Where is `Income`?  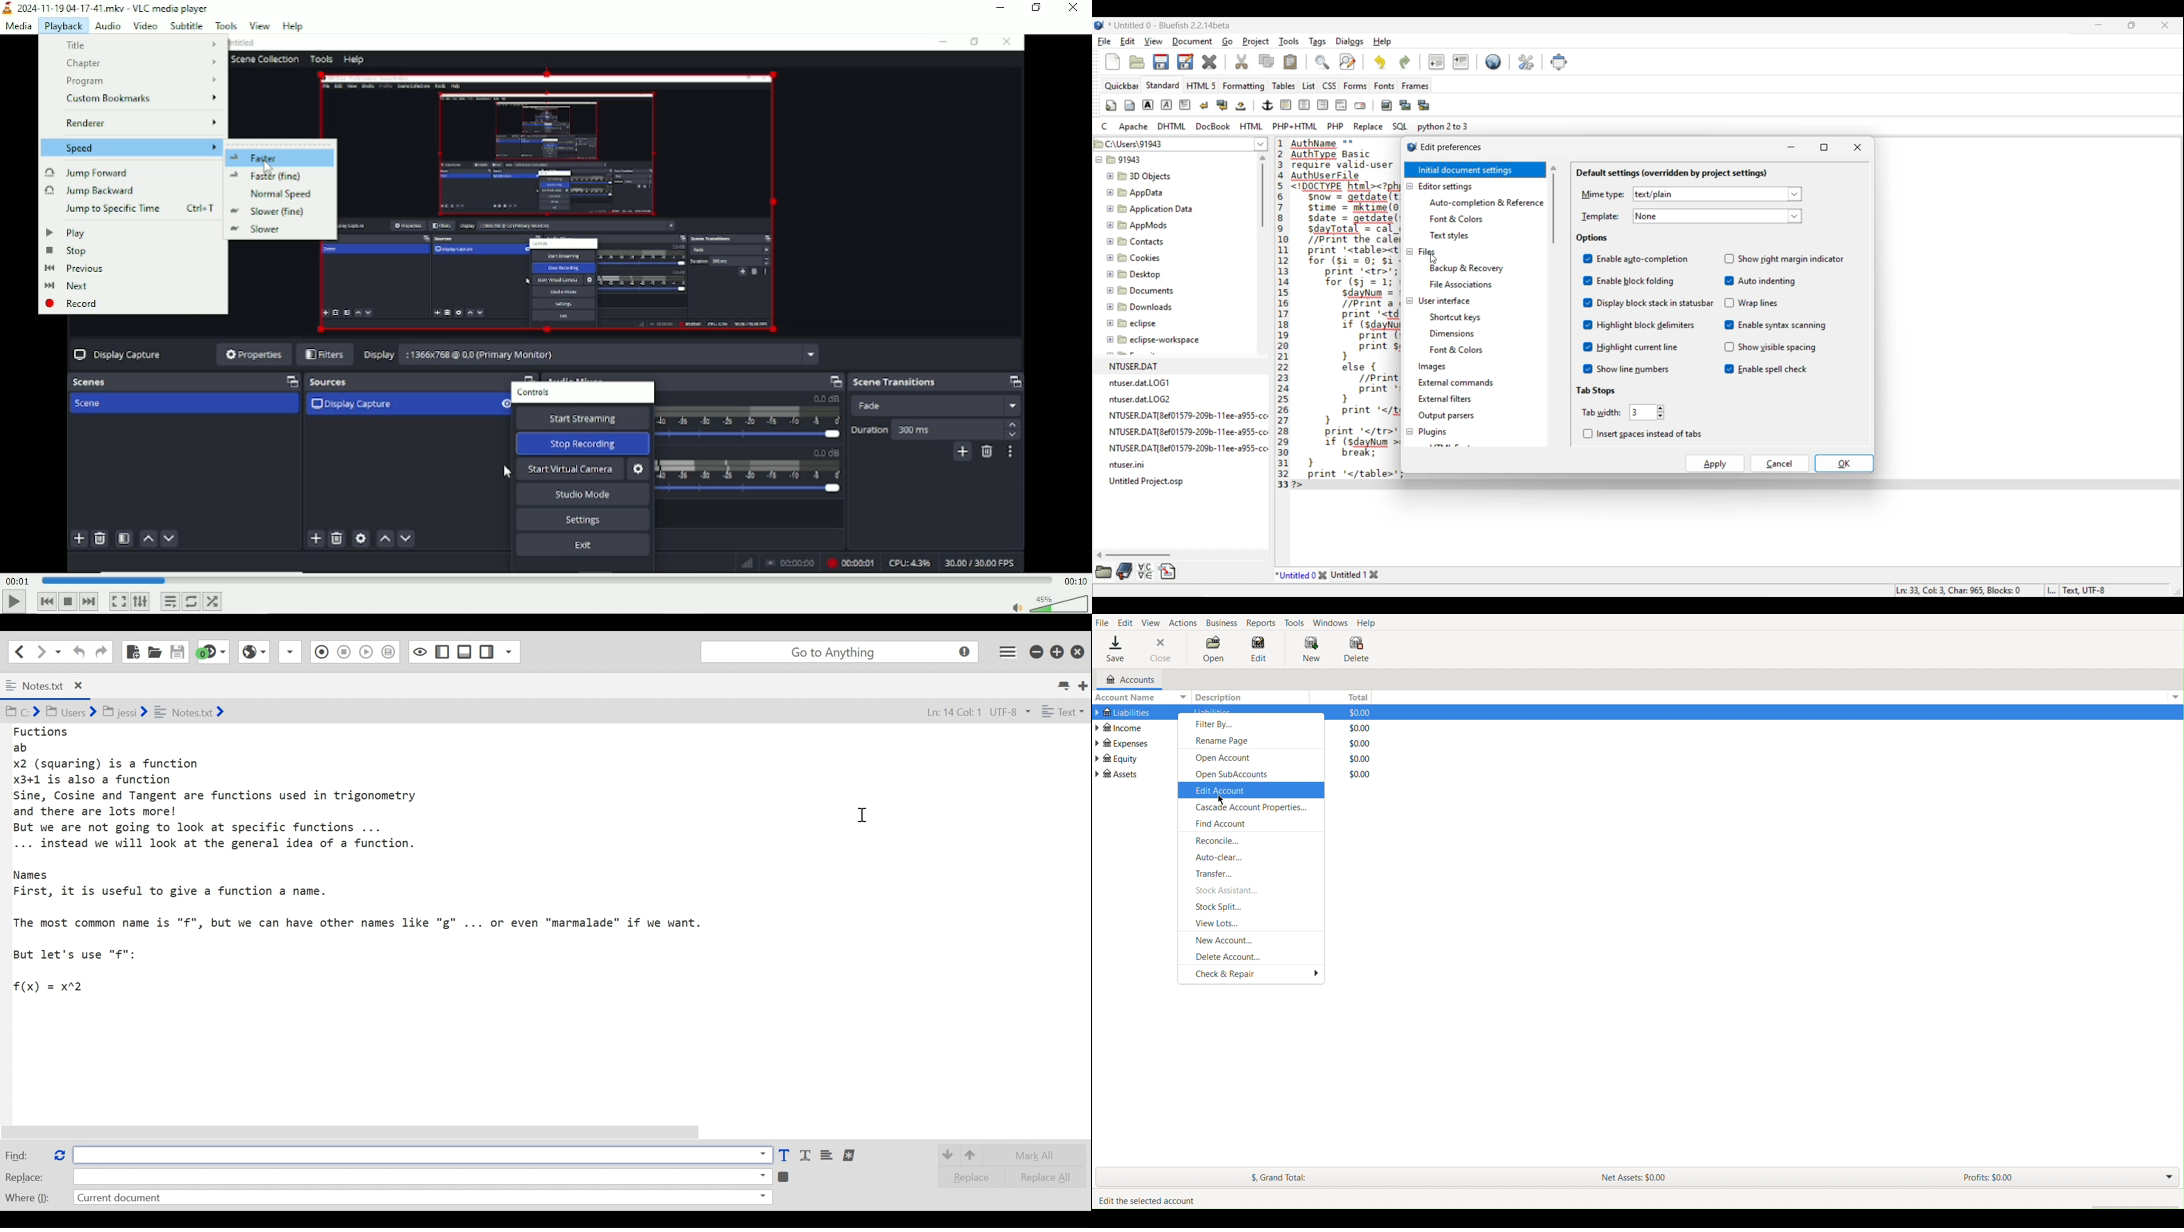 Income is located at coordinates (1122, 727).